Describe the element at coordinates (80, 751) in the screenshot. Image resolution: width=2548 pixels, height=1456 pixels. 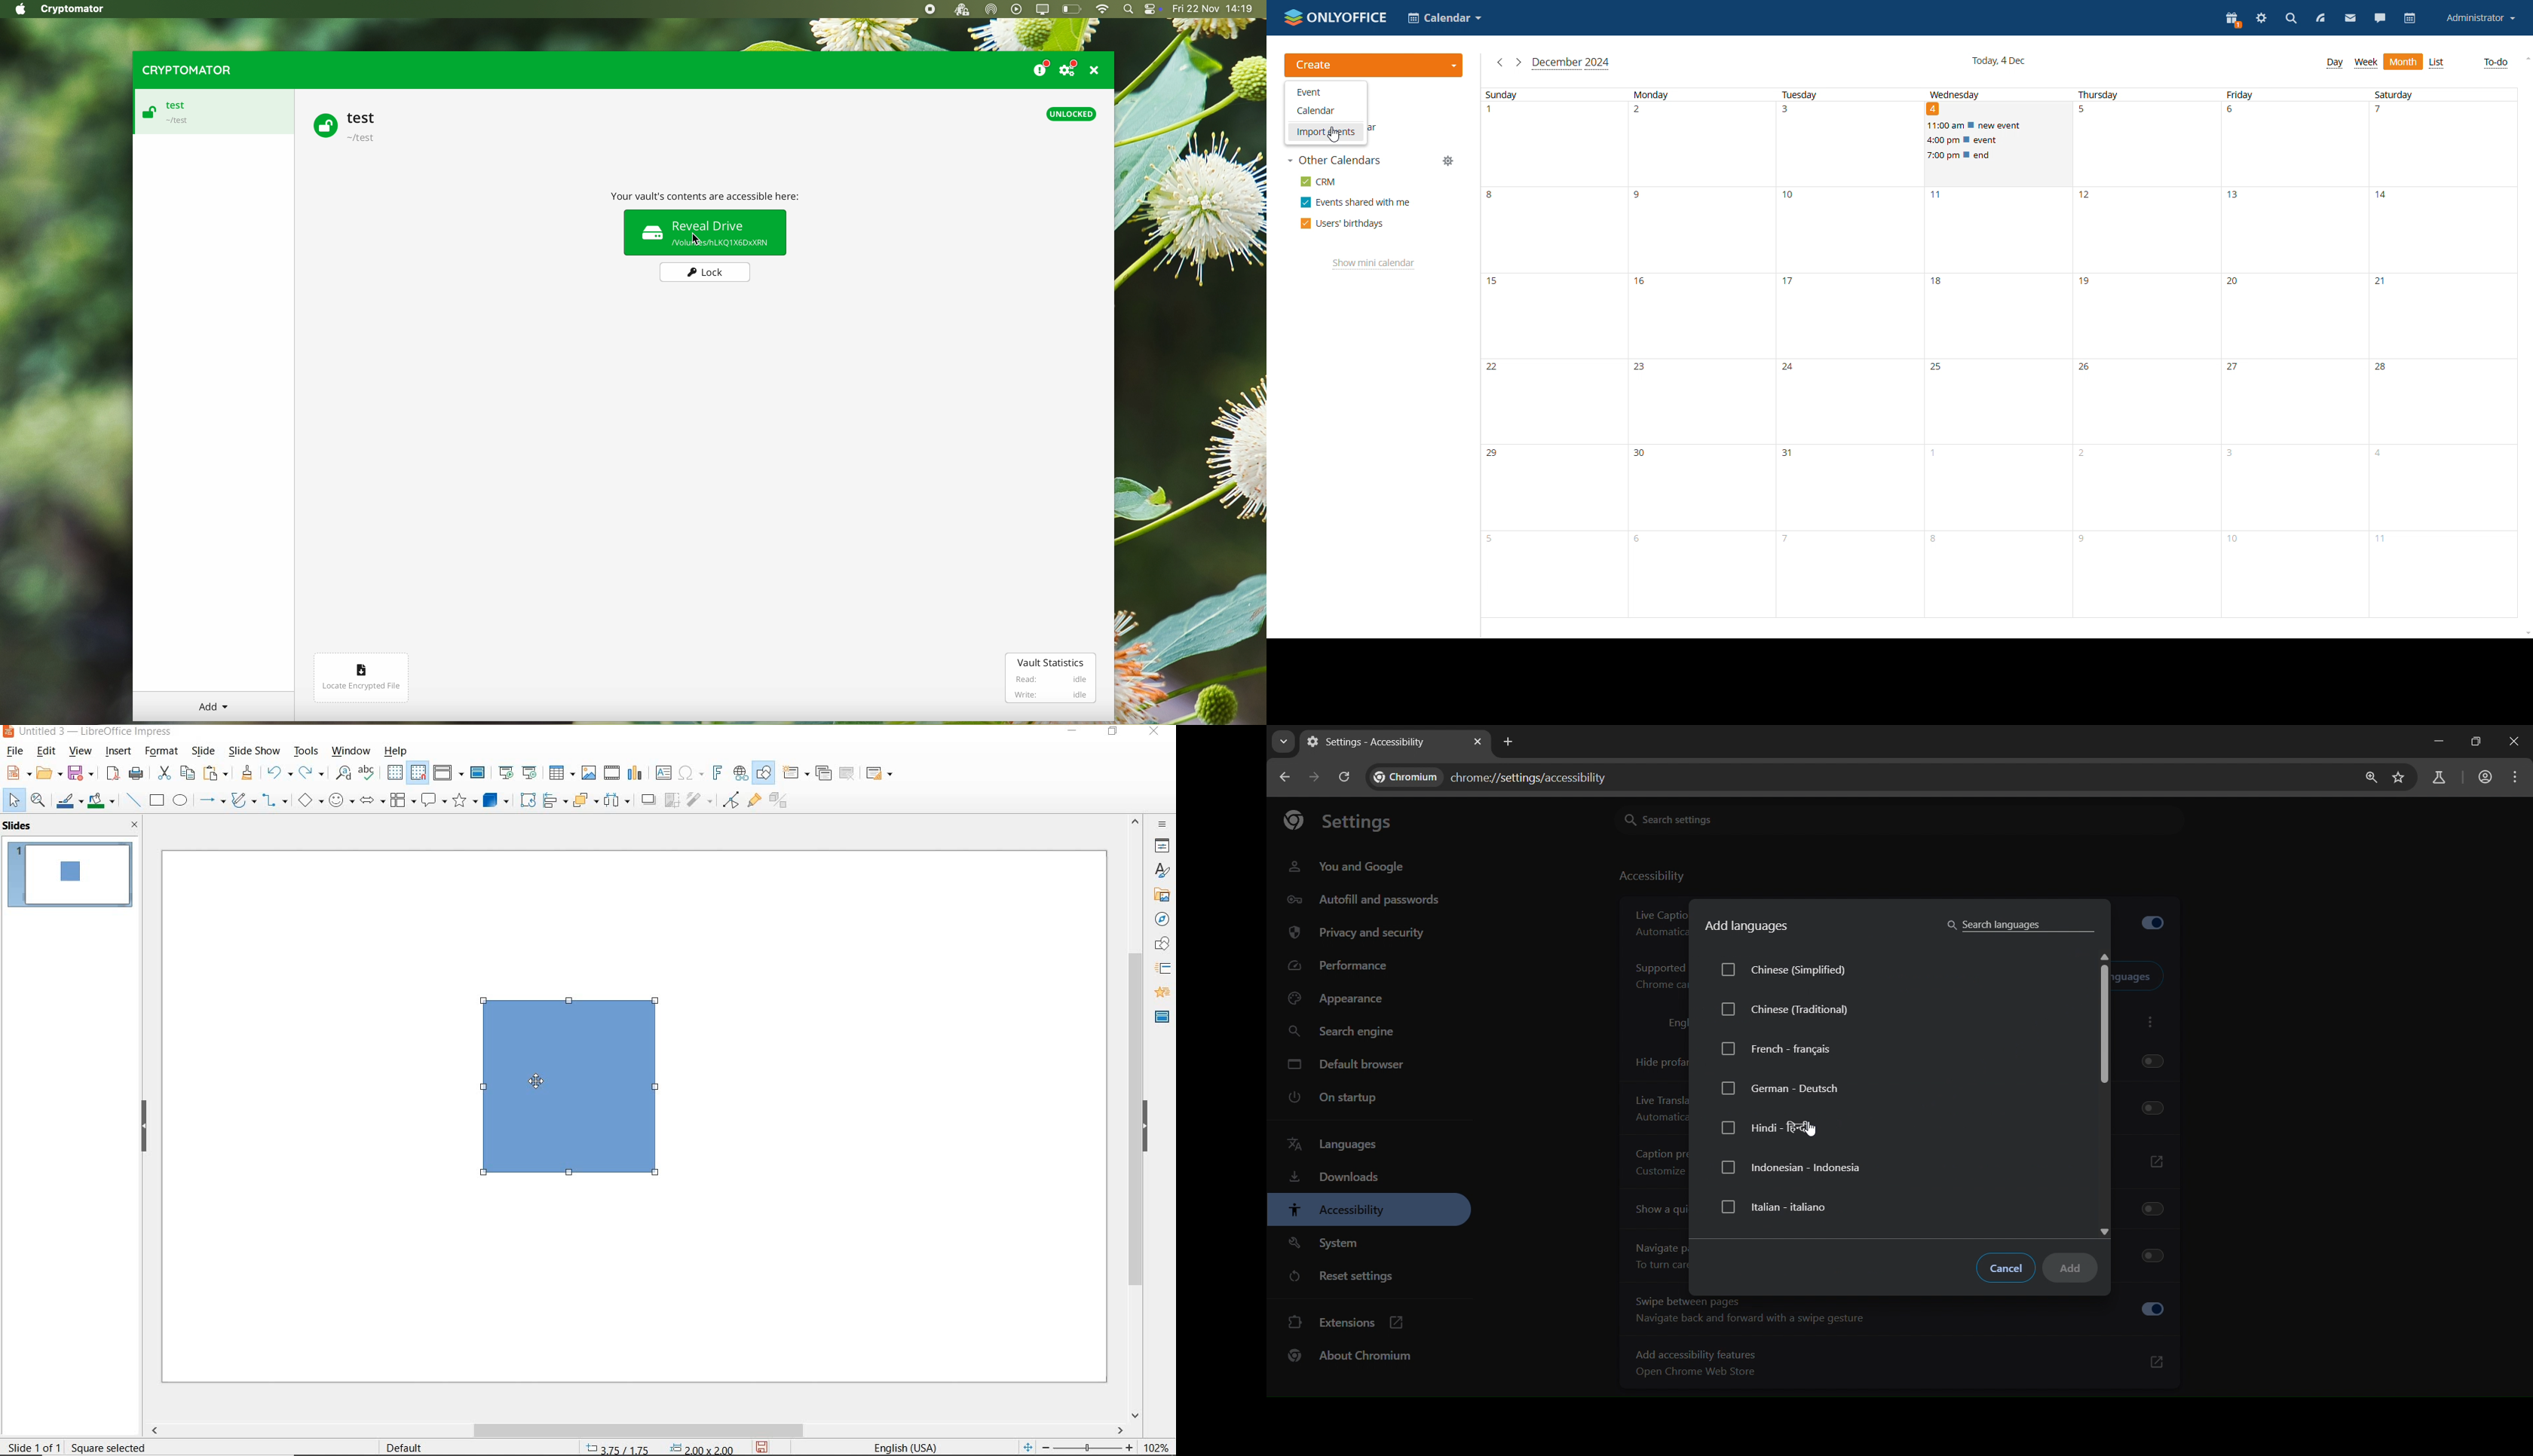
I see `view` at that location.